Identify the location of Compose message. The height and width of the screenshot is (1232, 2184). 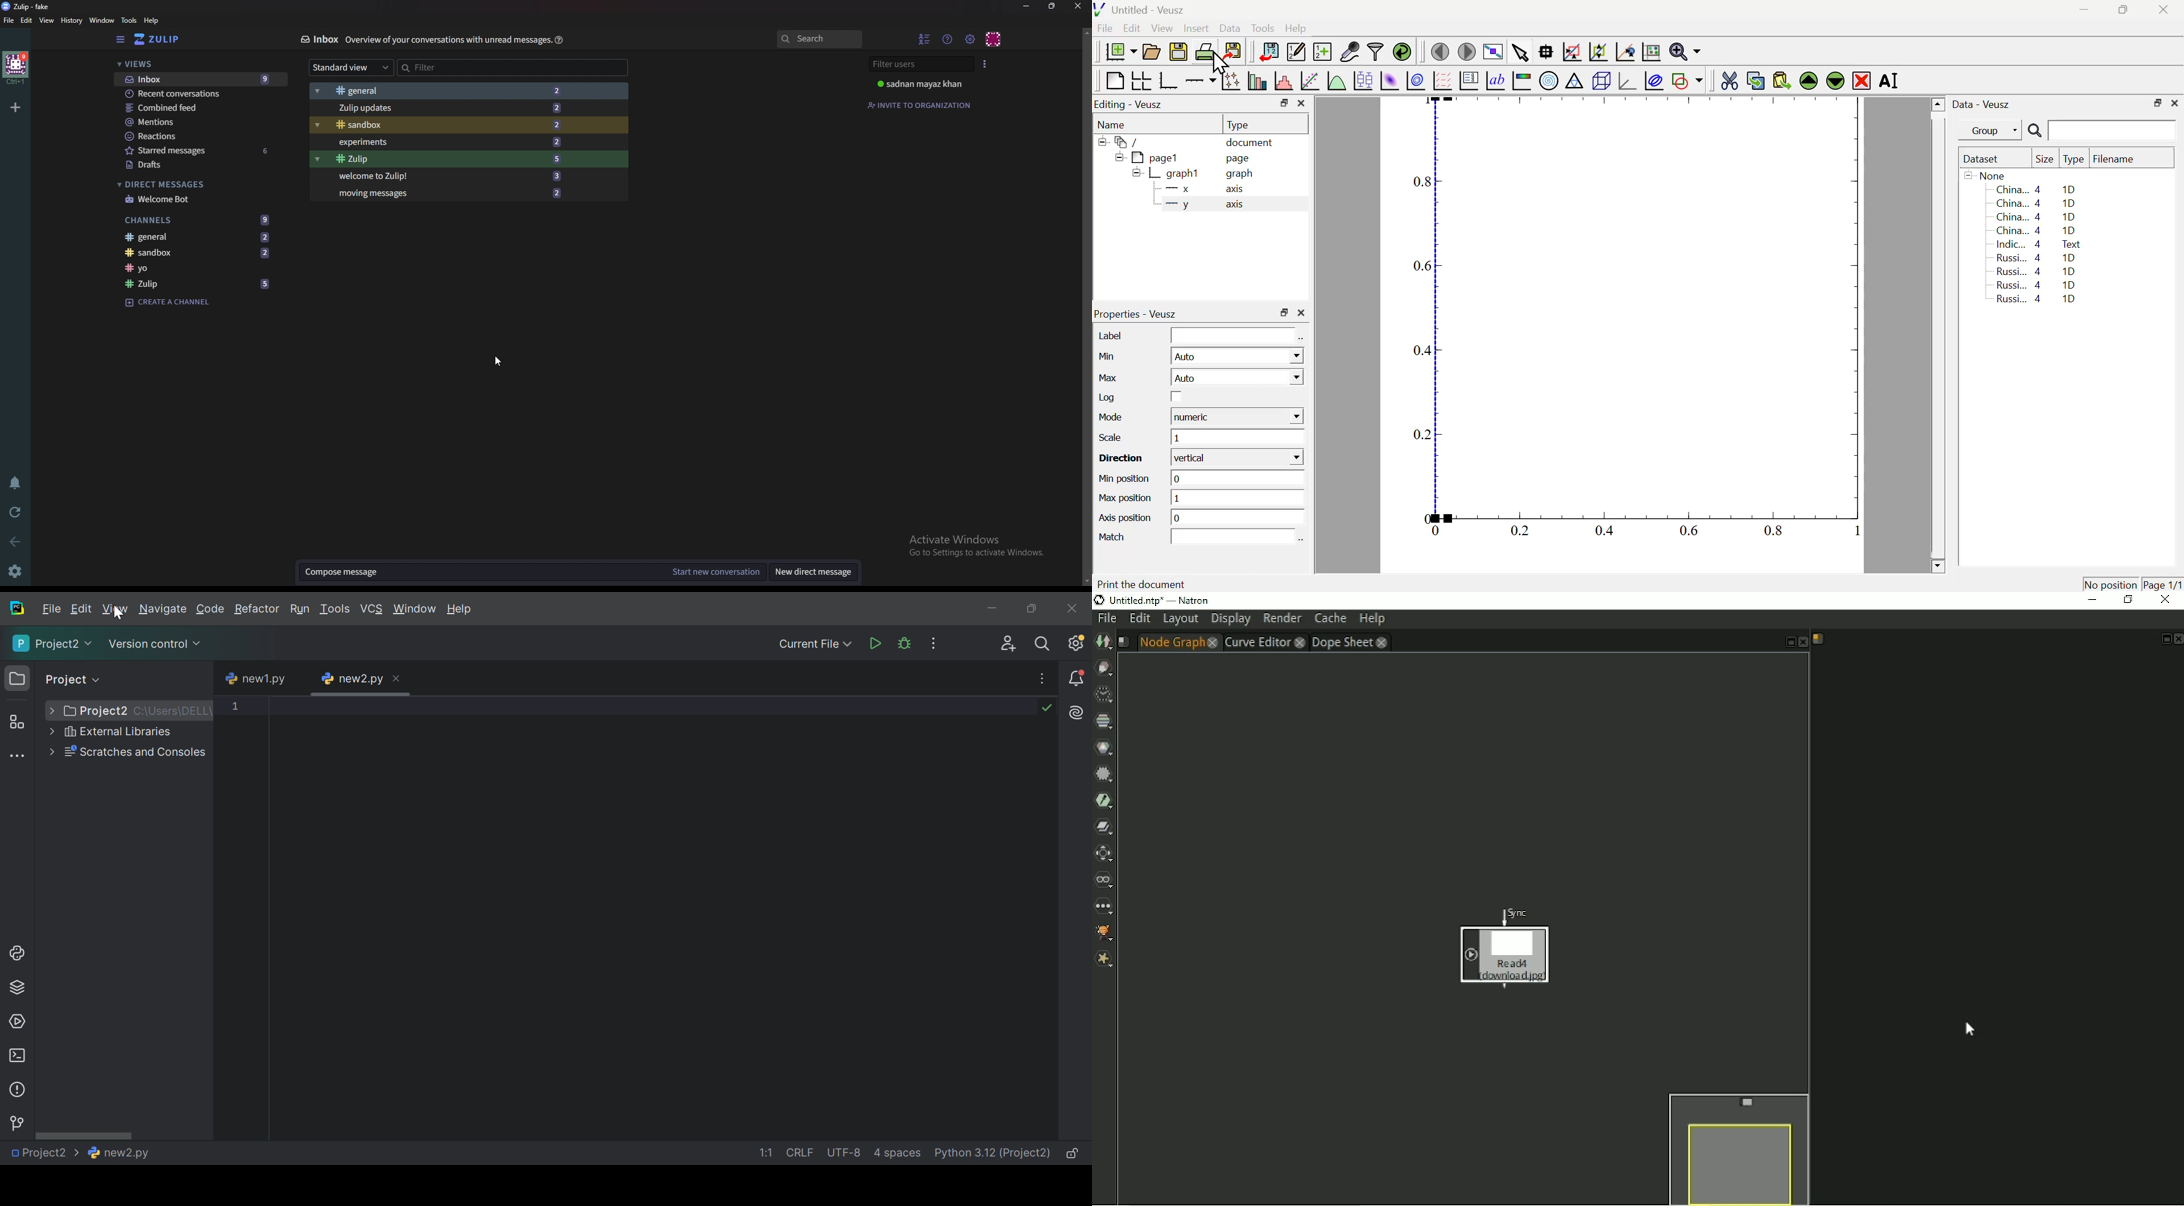
(475, 574).